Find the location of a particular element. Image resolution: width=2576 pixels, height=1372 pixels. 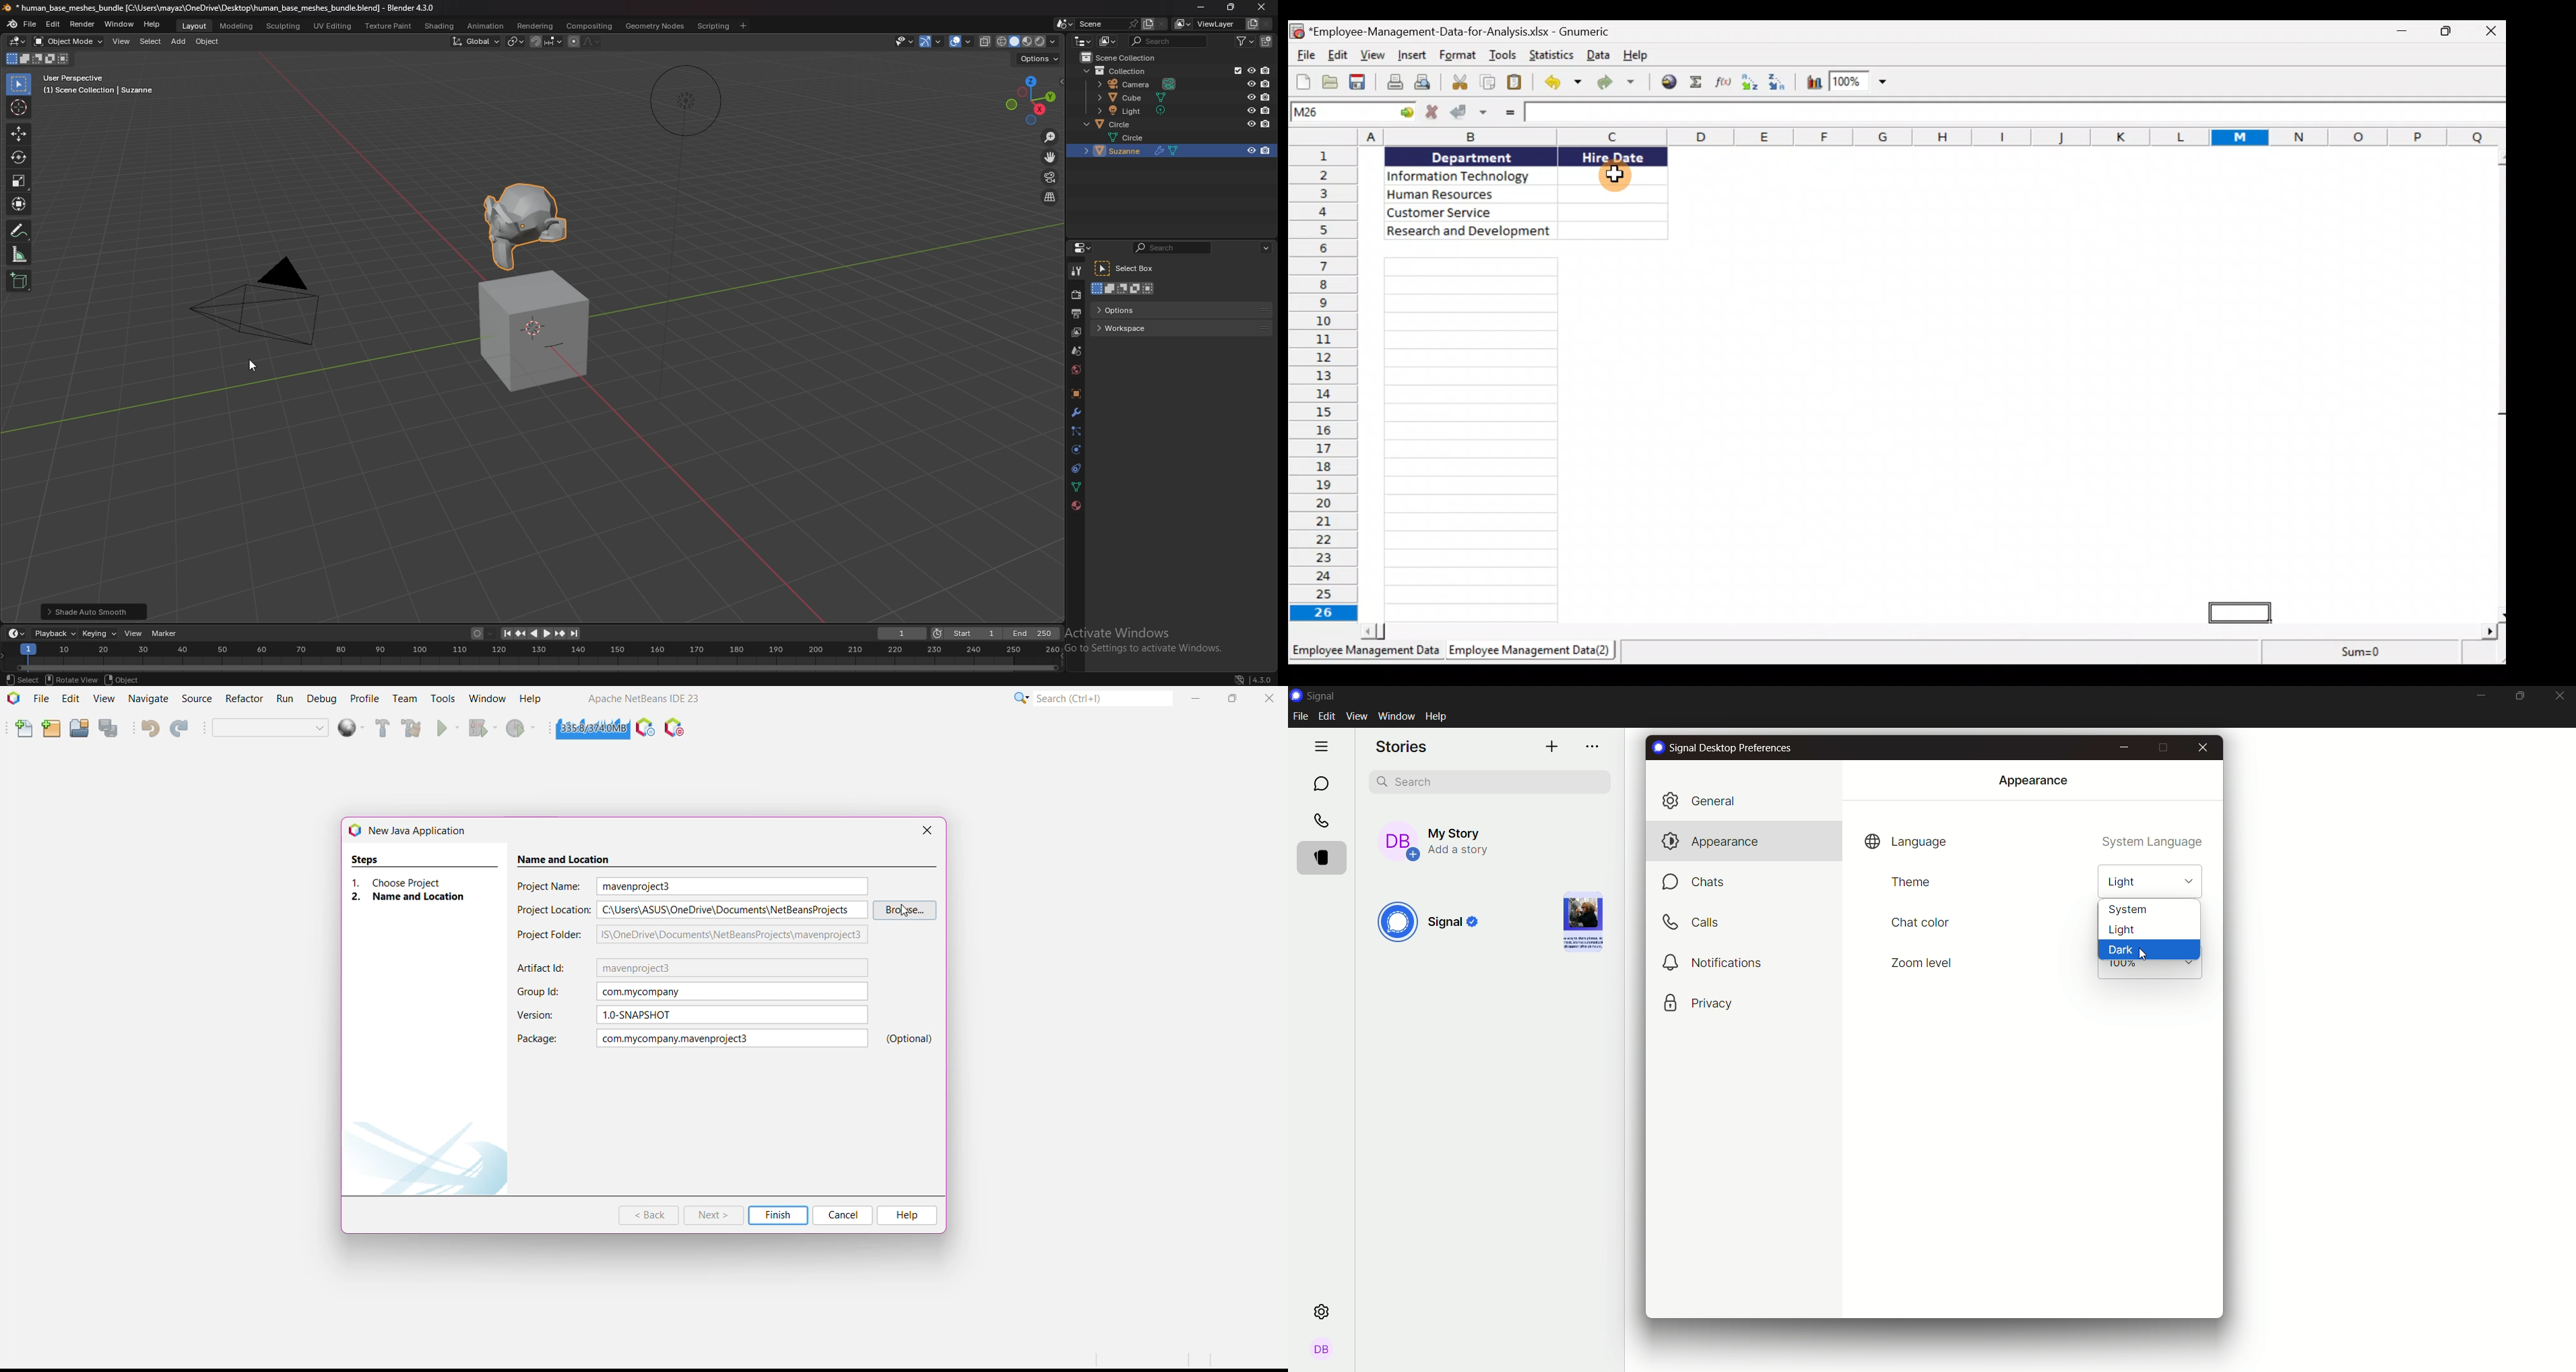

keying is located at coordinates (99, 633).